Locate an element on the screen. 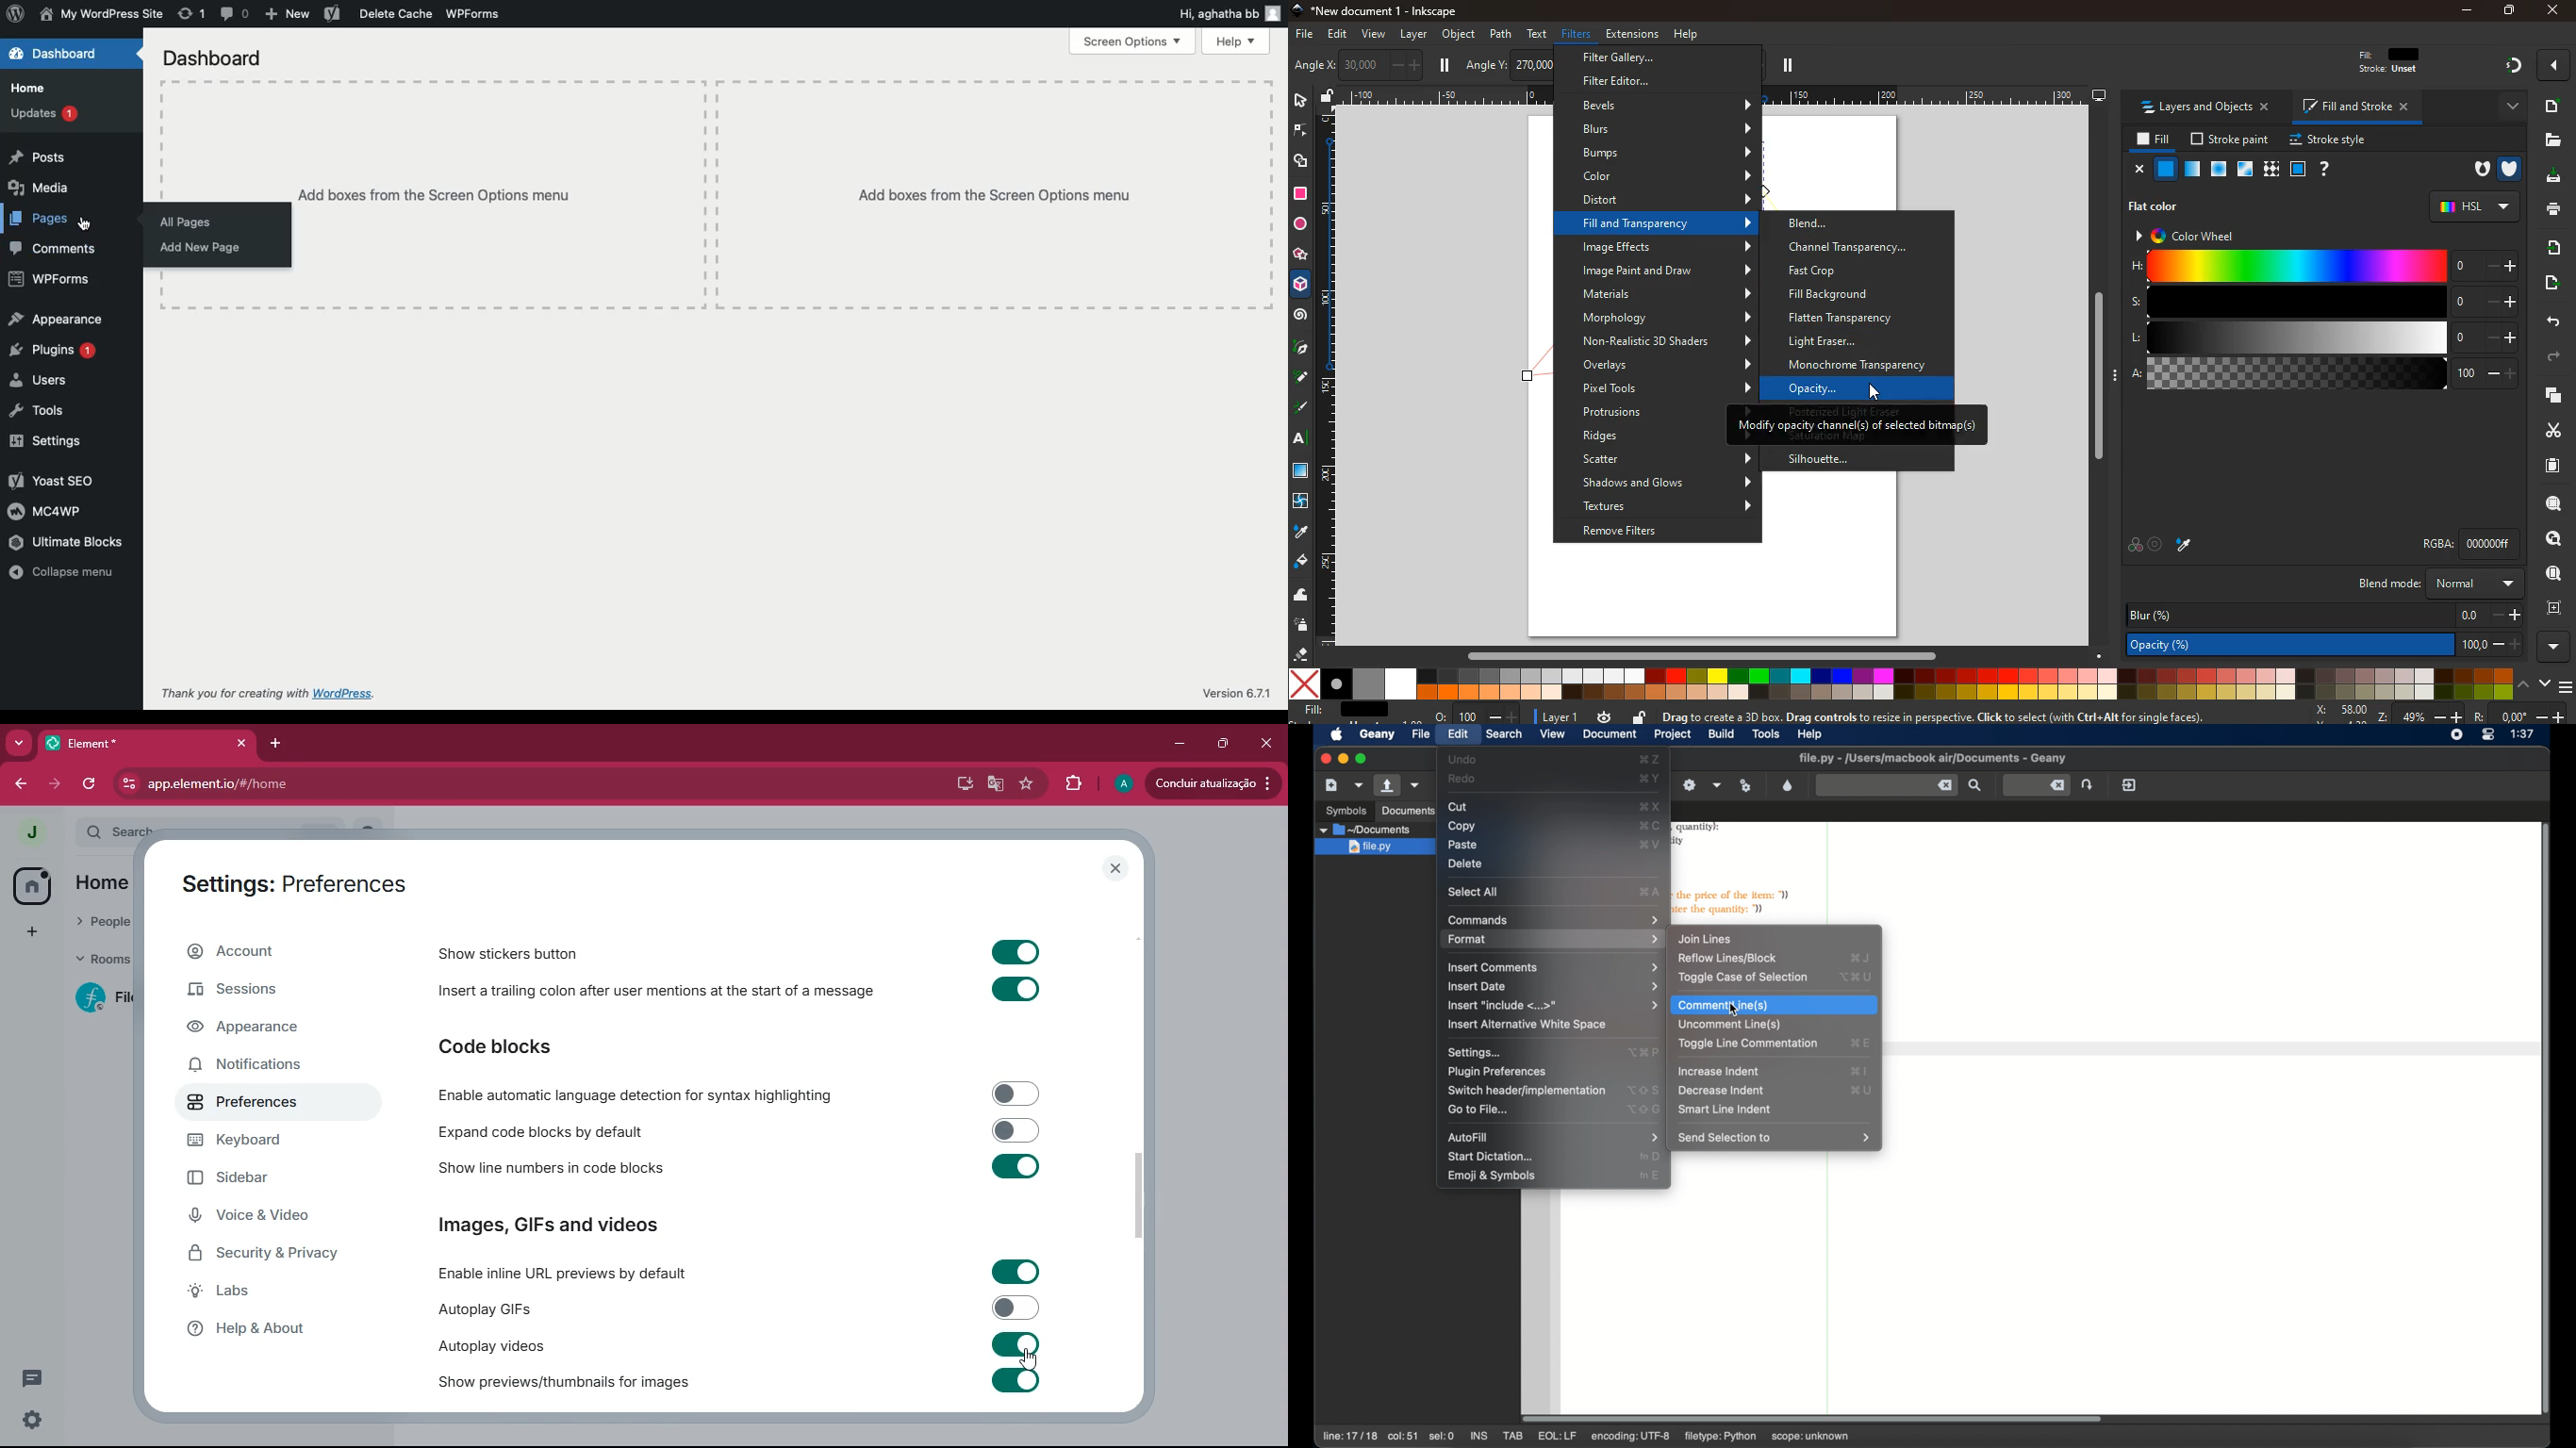 The image size is (2576, 1456). filters is located at coordinates (1573, 35).